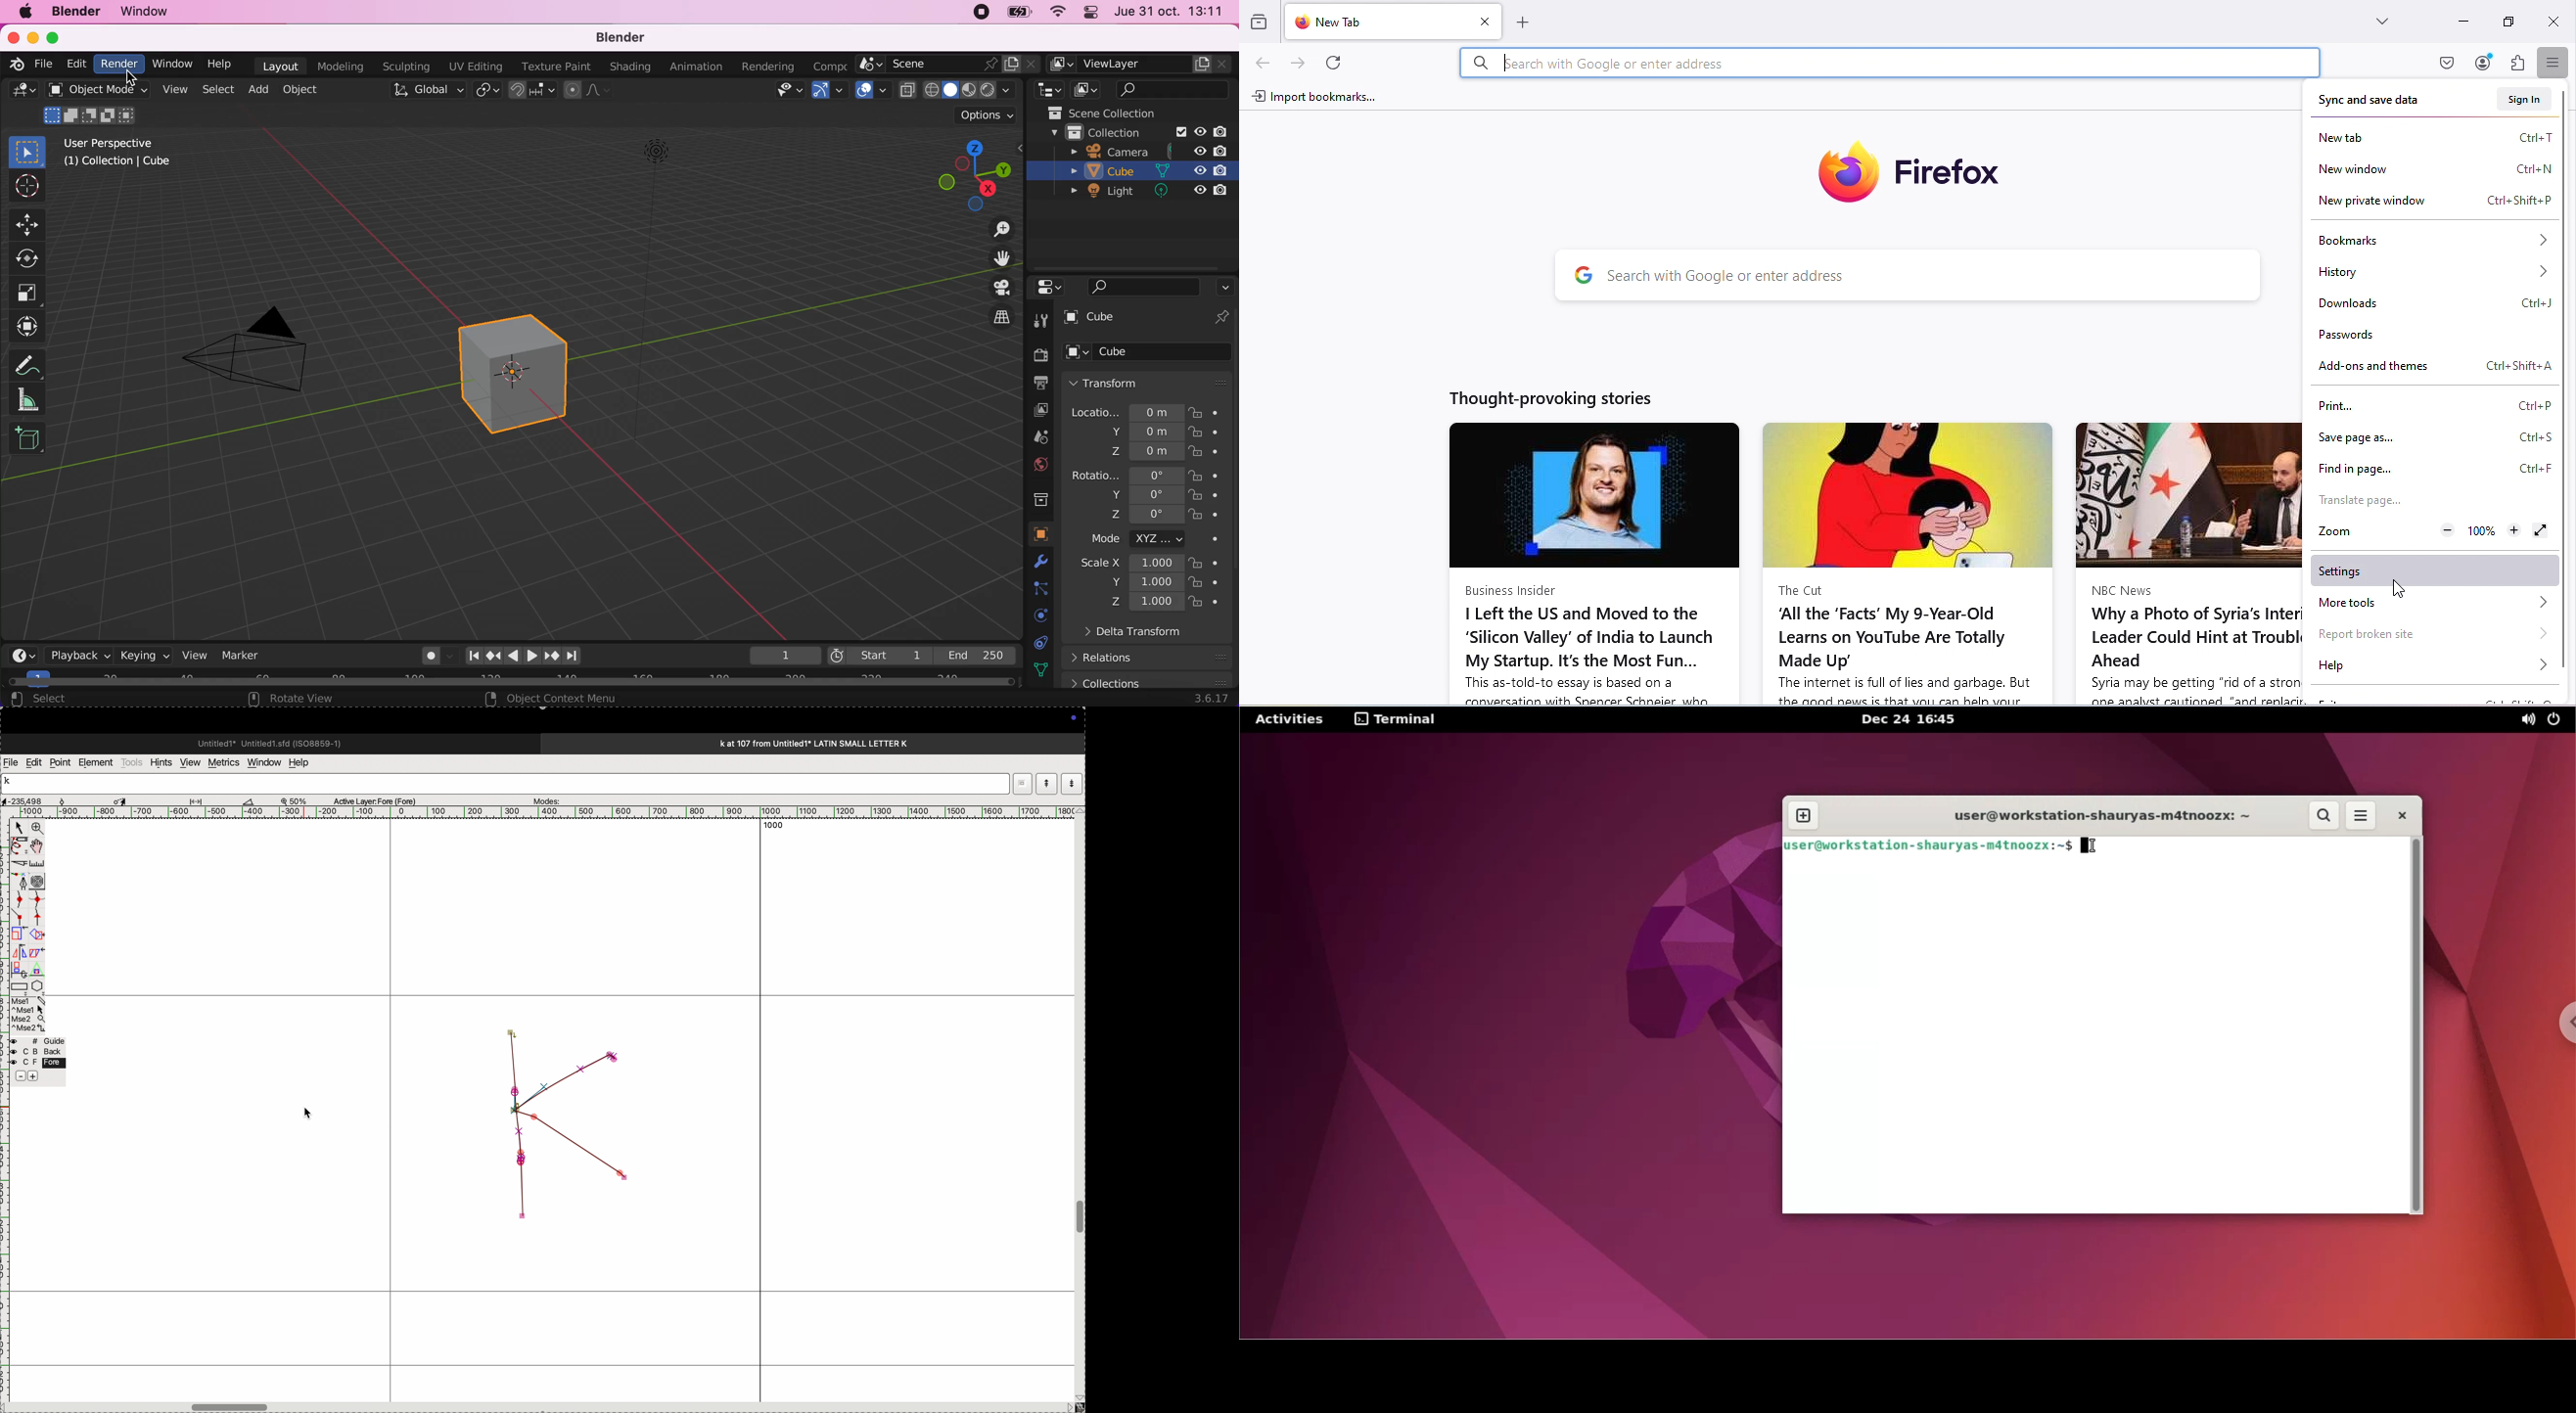 The width and height of the screenshot is (2576, 1428). What do you see at coordinates (1302, 66) in the screenshot?
I see `Go forward one page` at bounding box center [1302, 66].